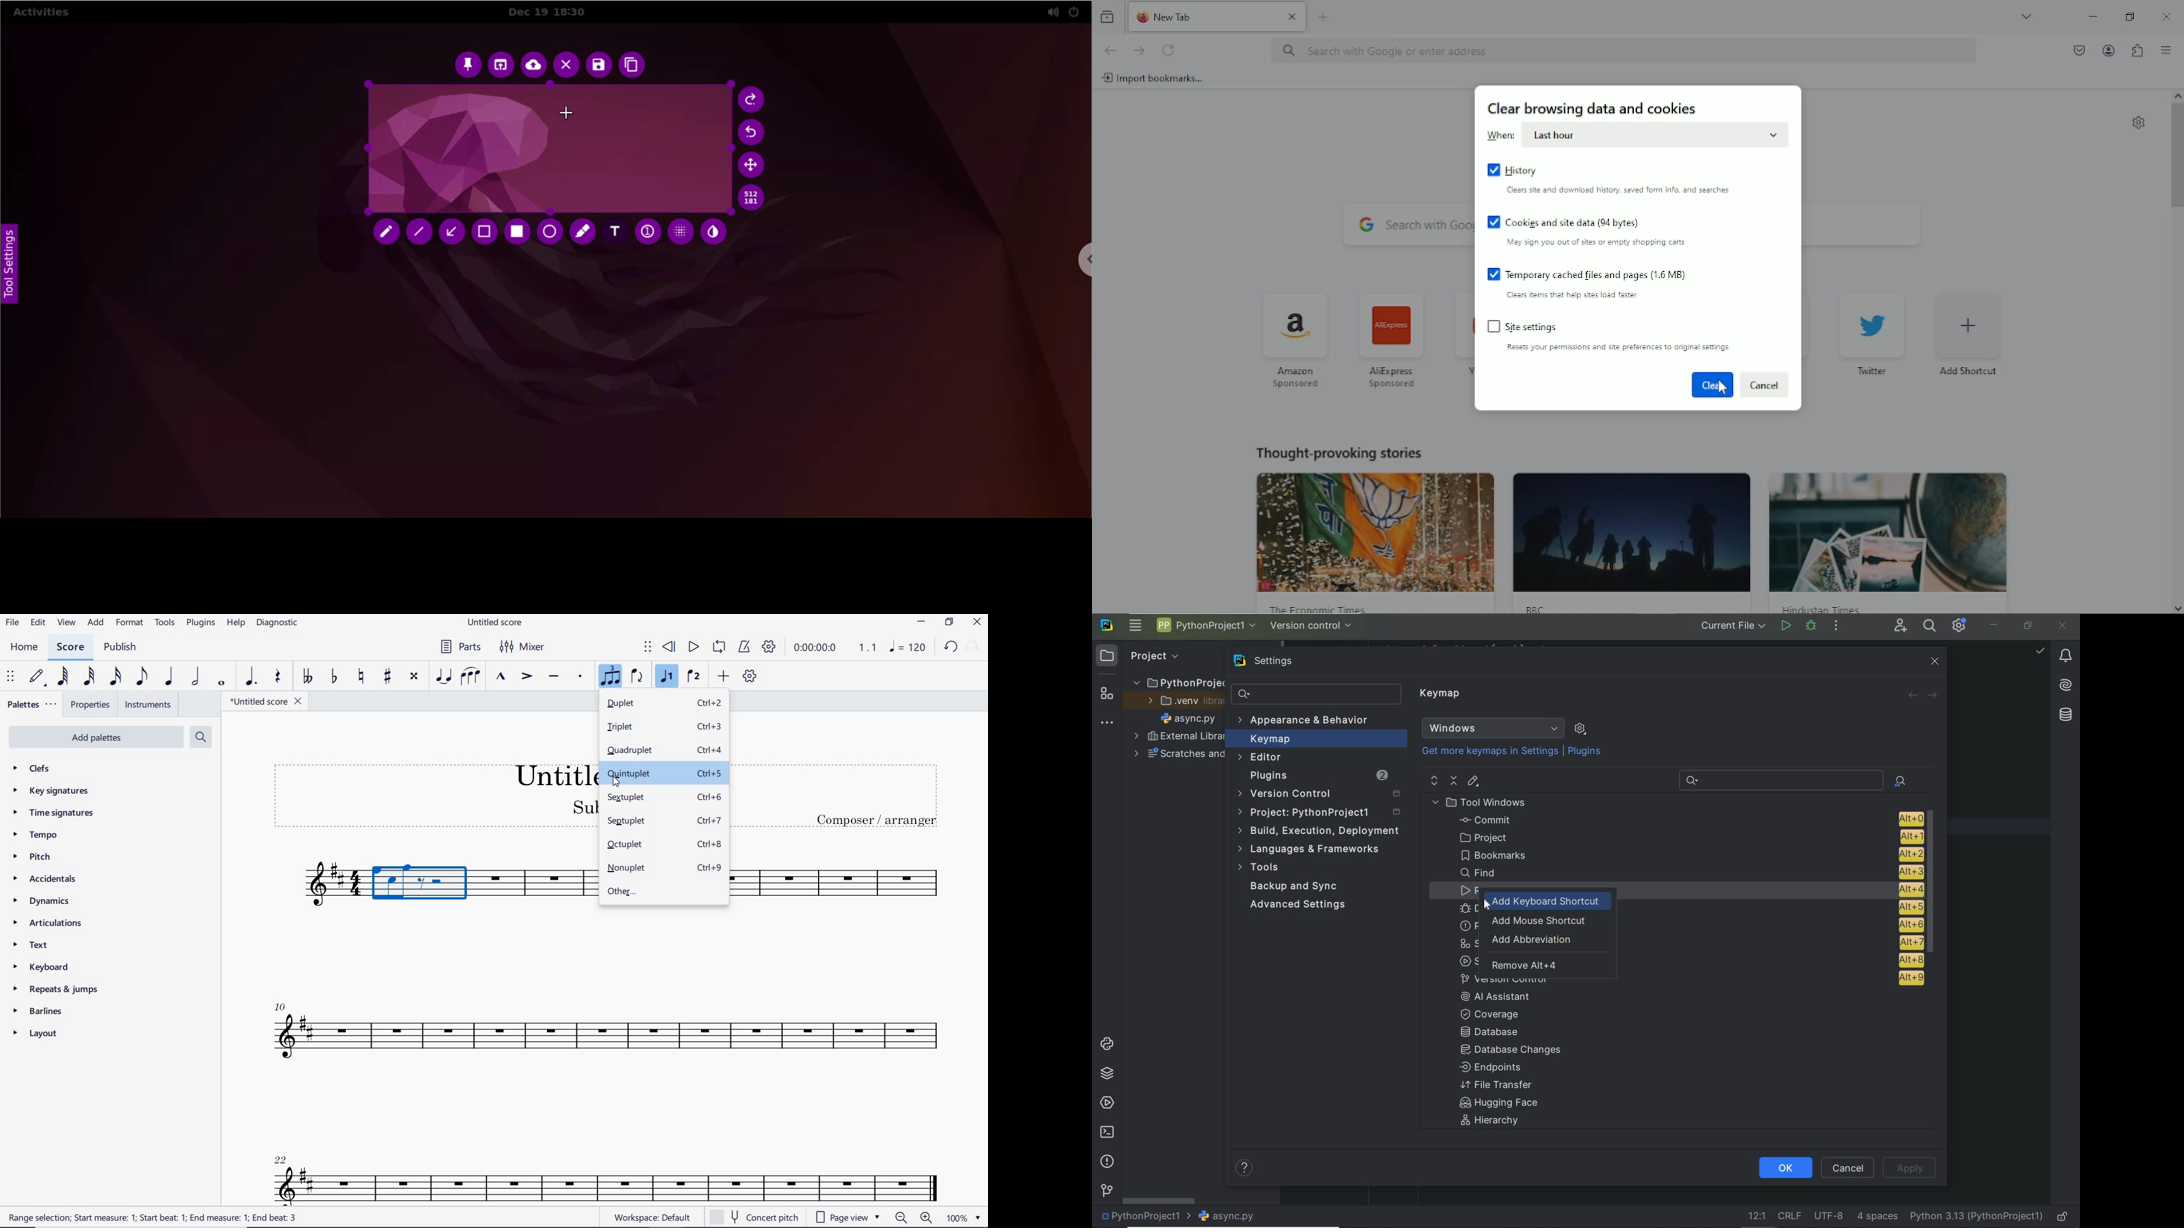 This screenshot has width=2184, height=1232. Describe the element at coordinates (1934, 661) in the screenshot. I see `close` at that location.